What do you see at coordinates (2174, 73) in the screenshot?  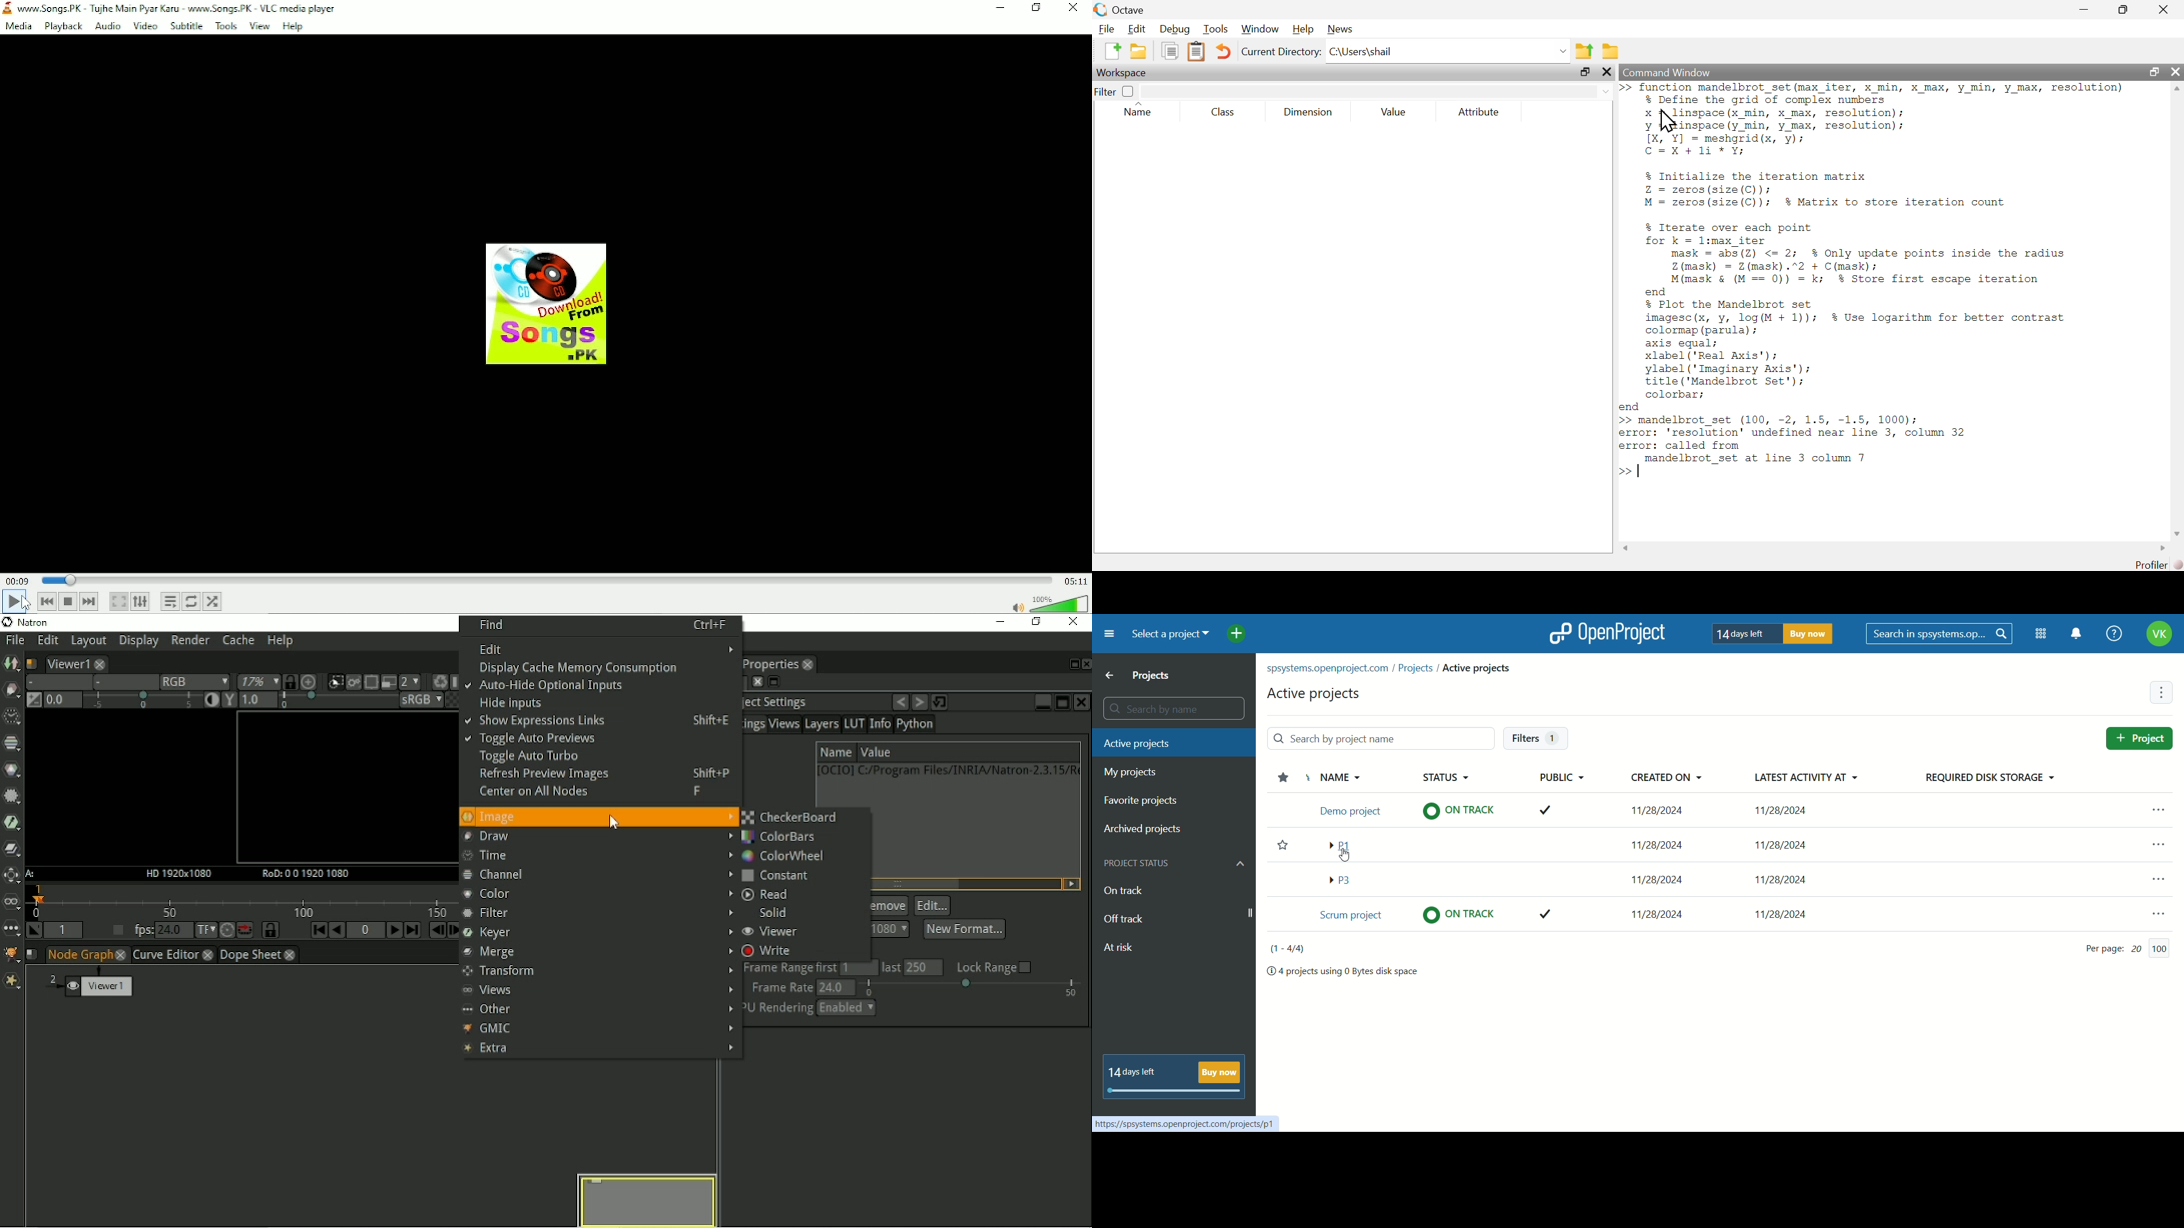 I see `close` at bounding box center [2174, 73].